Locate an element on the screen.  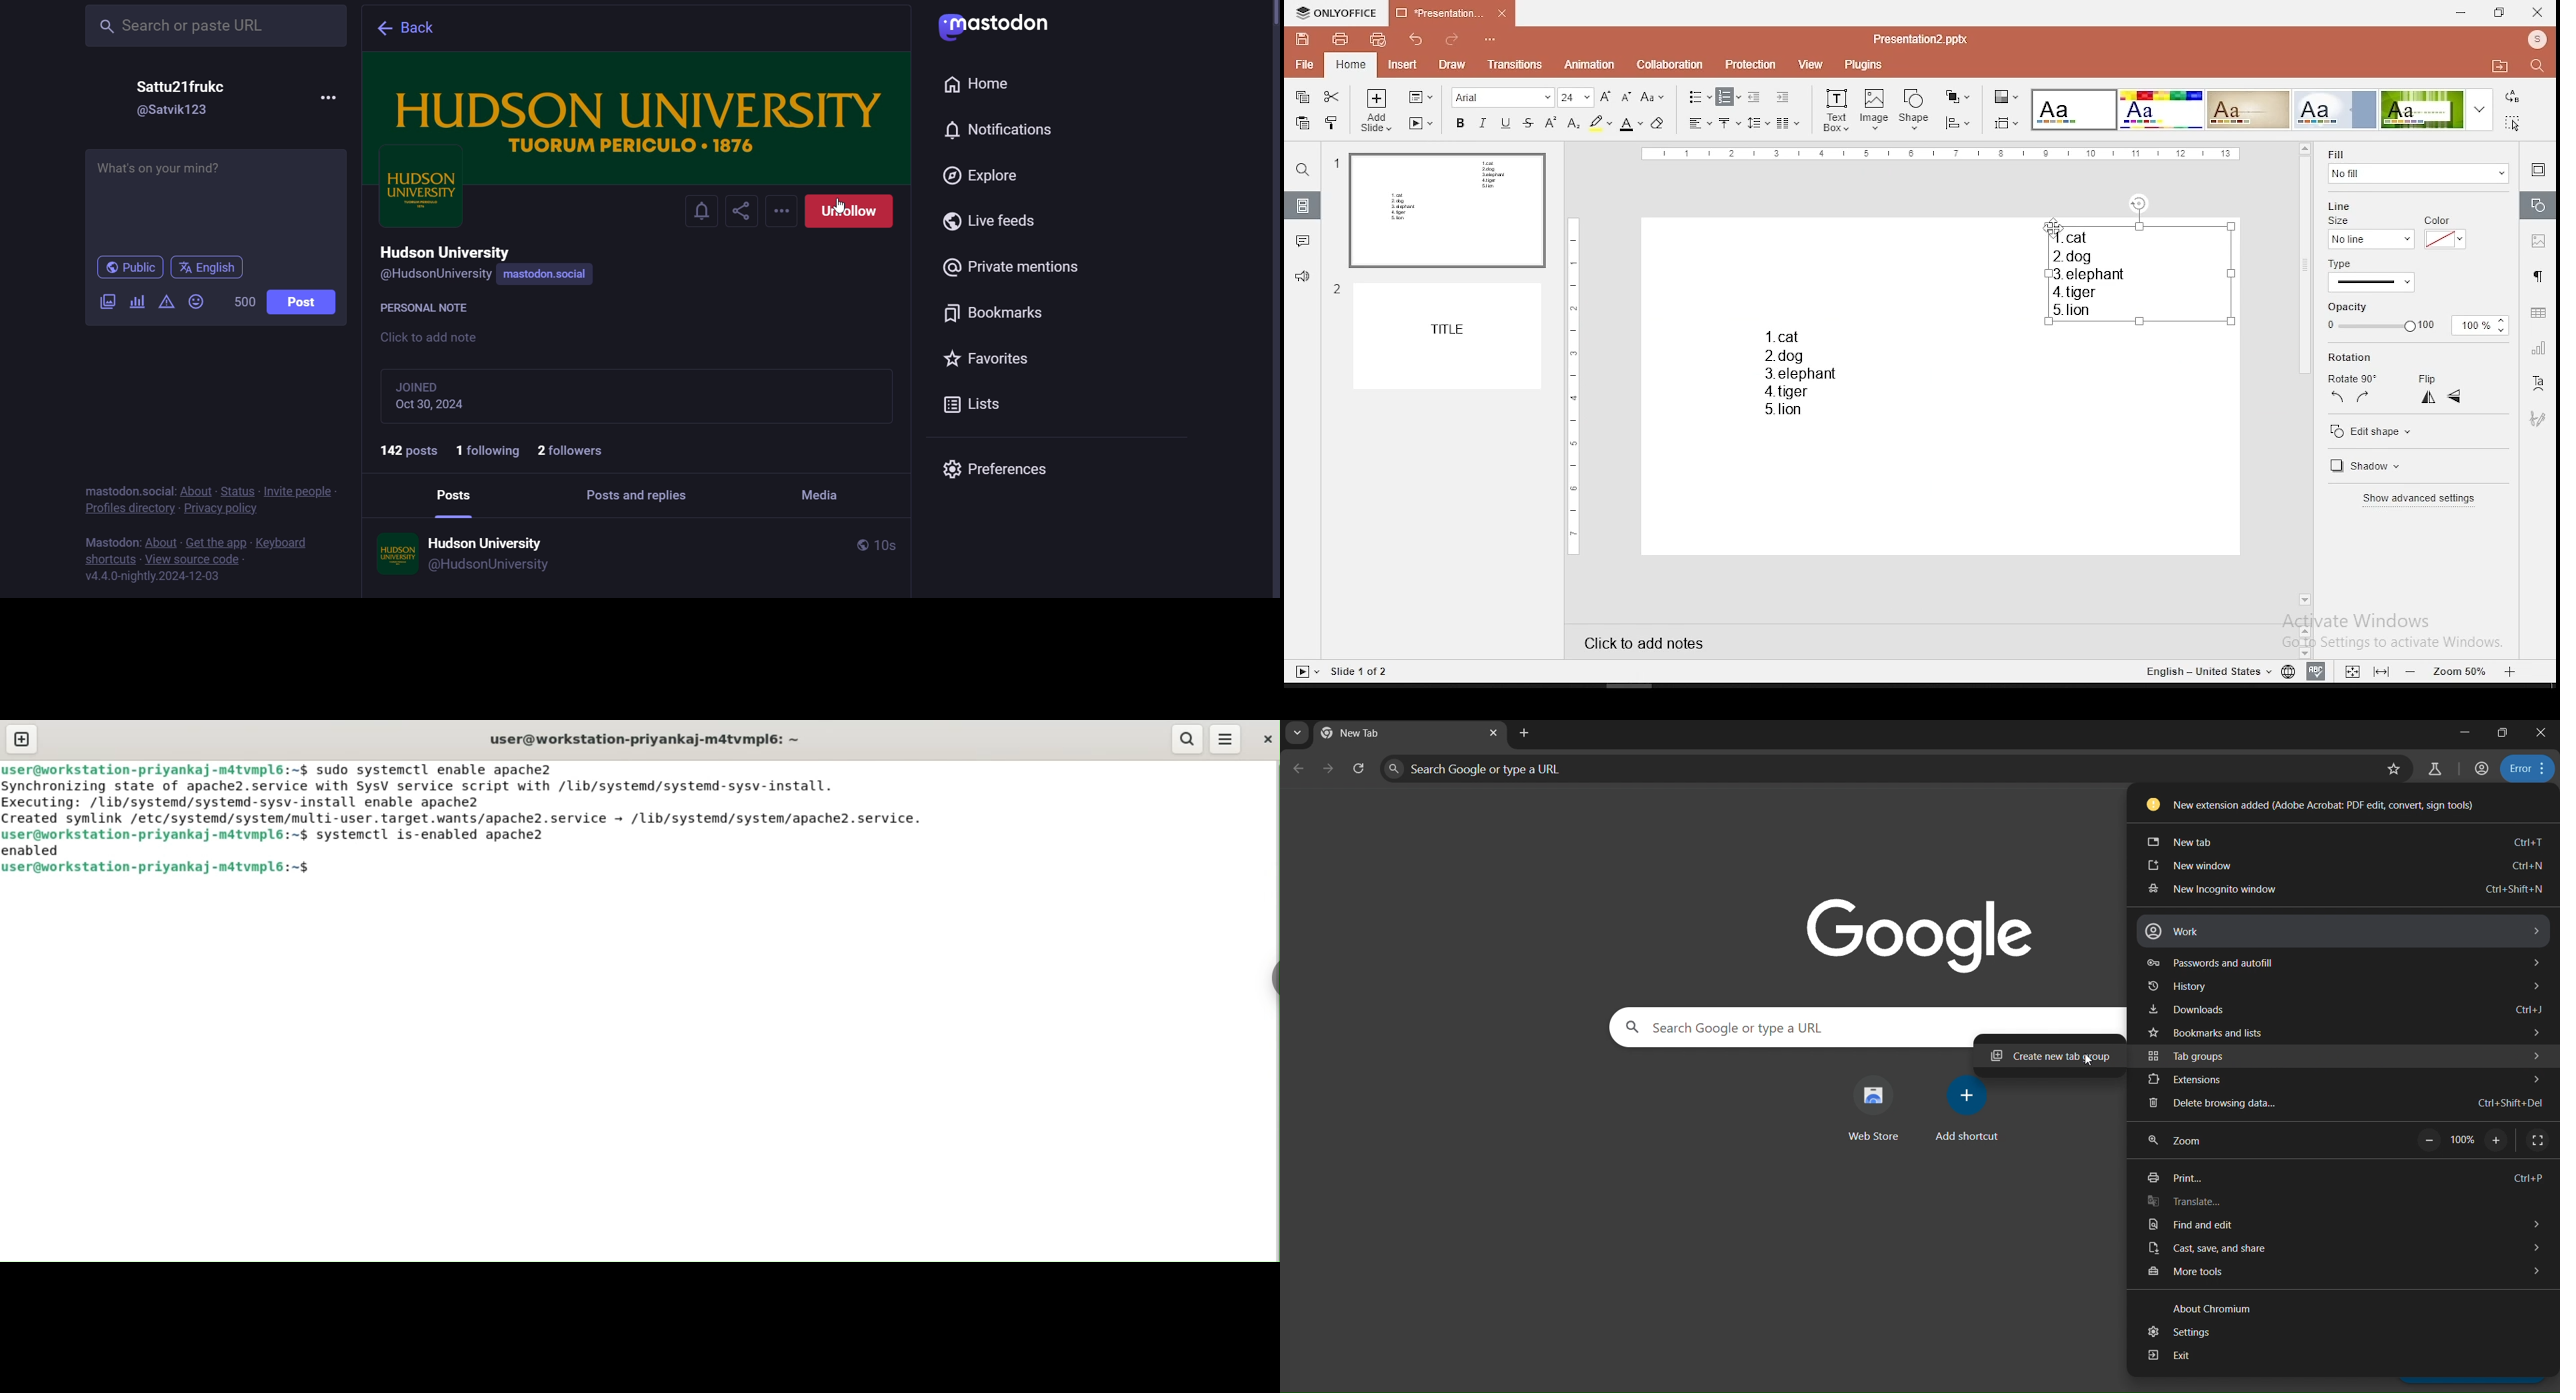
view is located at coordinates (1810, 65).